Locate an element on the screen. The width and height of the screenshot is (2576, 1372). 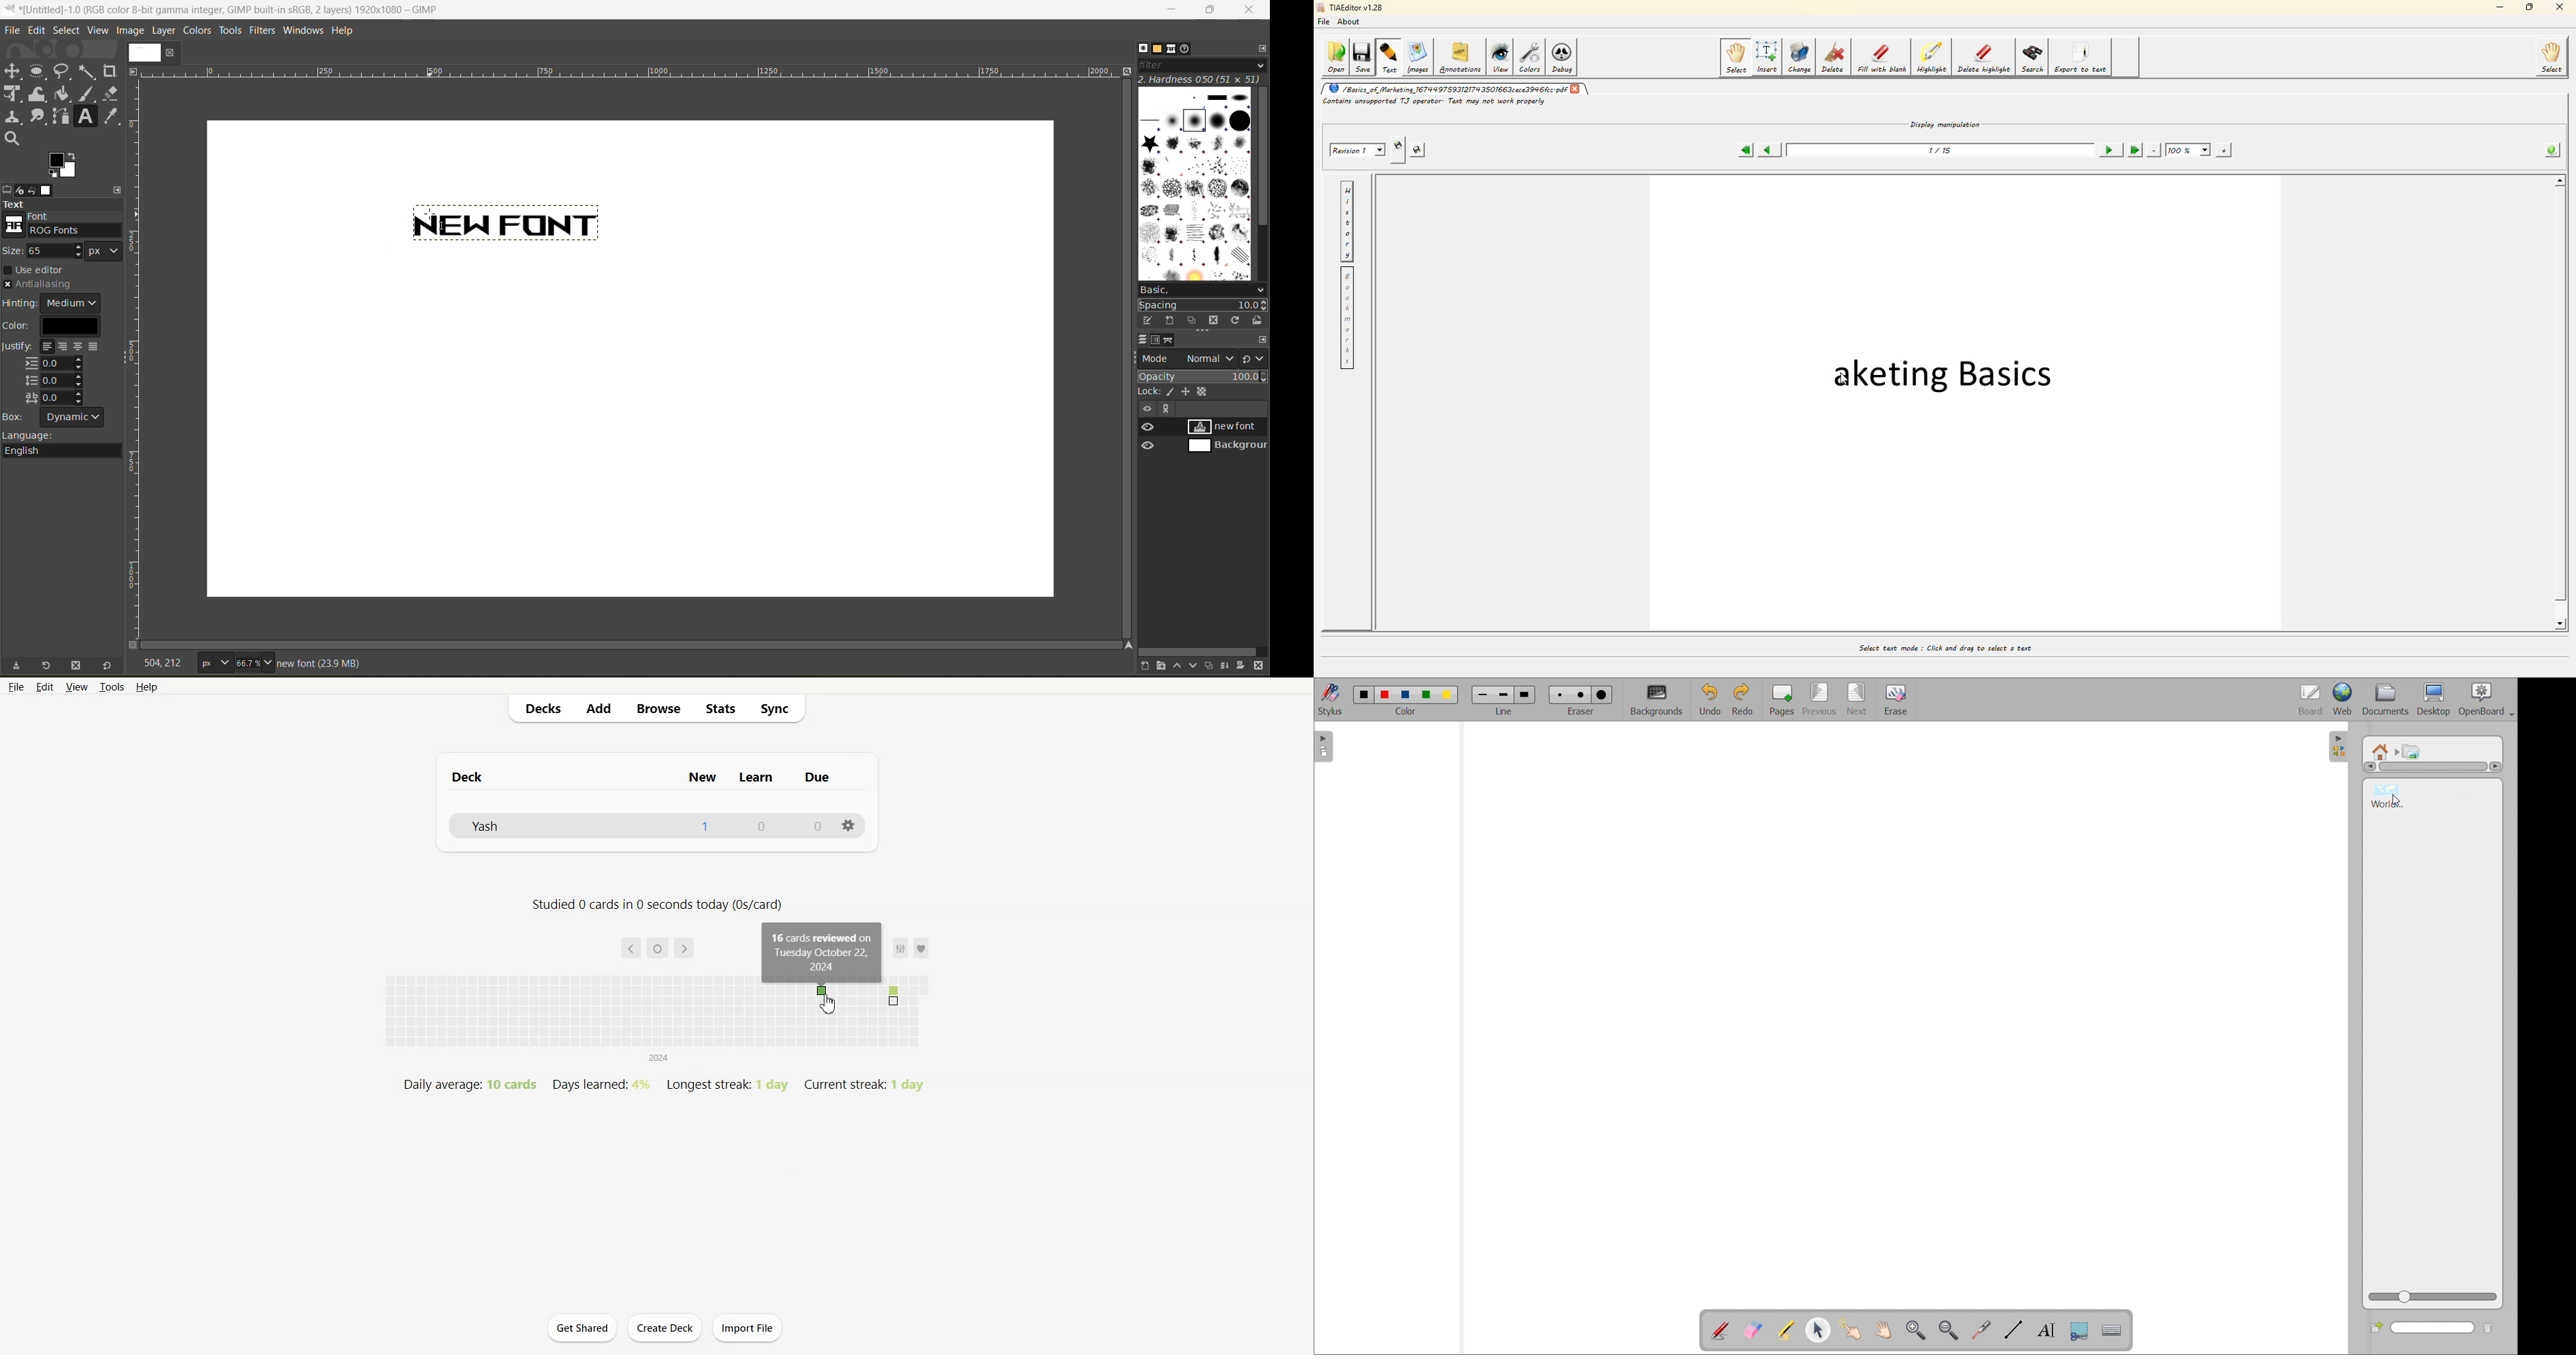
current is located at coordinates (658, 948).